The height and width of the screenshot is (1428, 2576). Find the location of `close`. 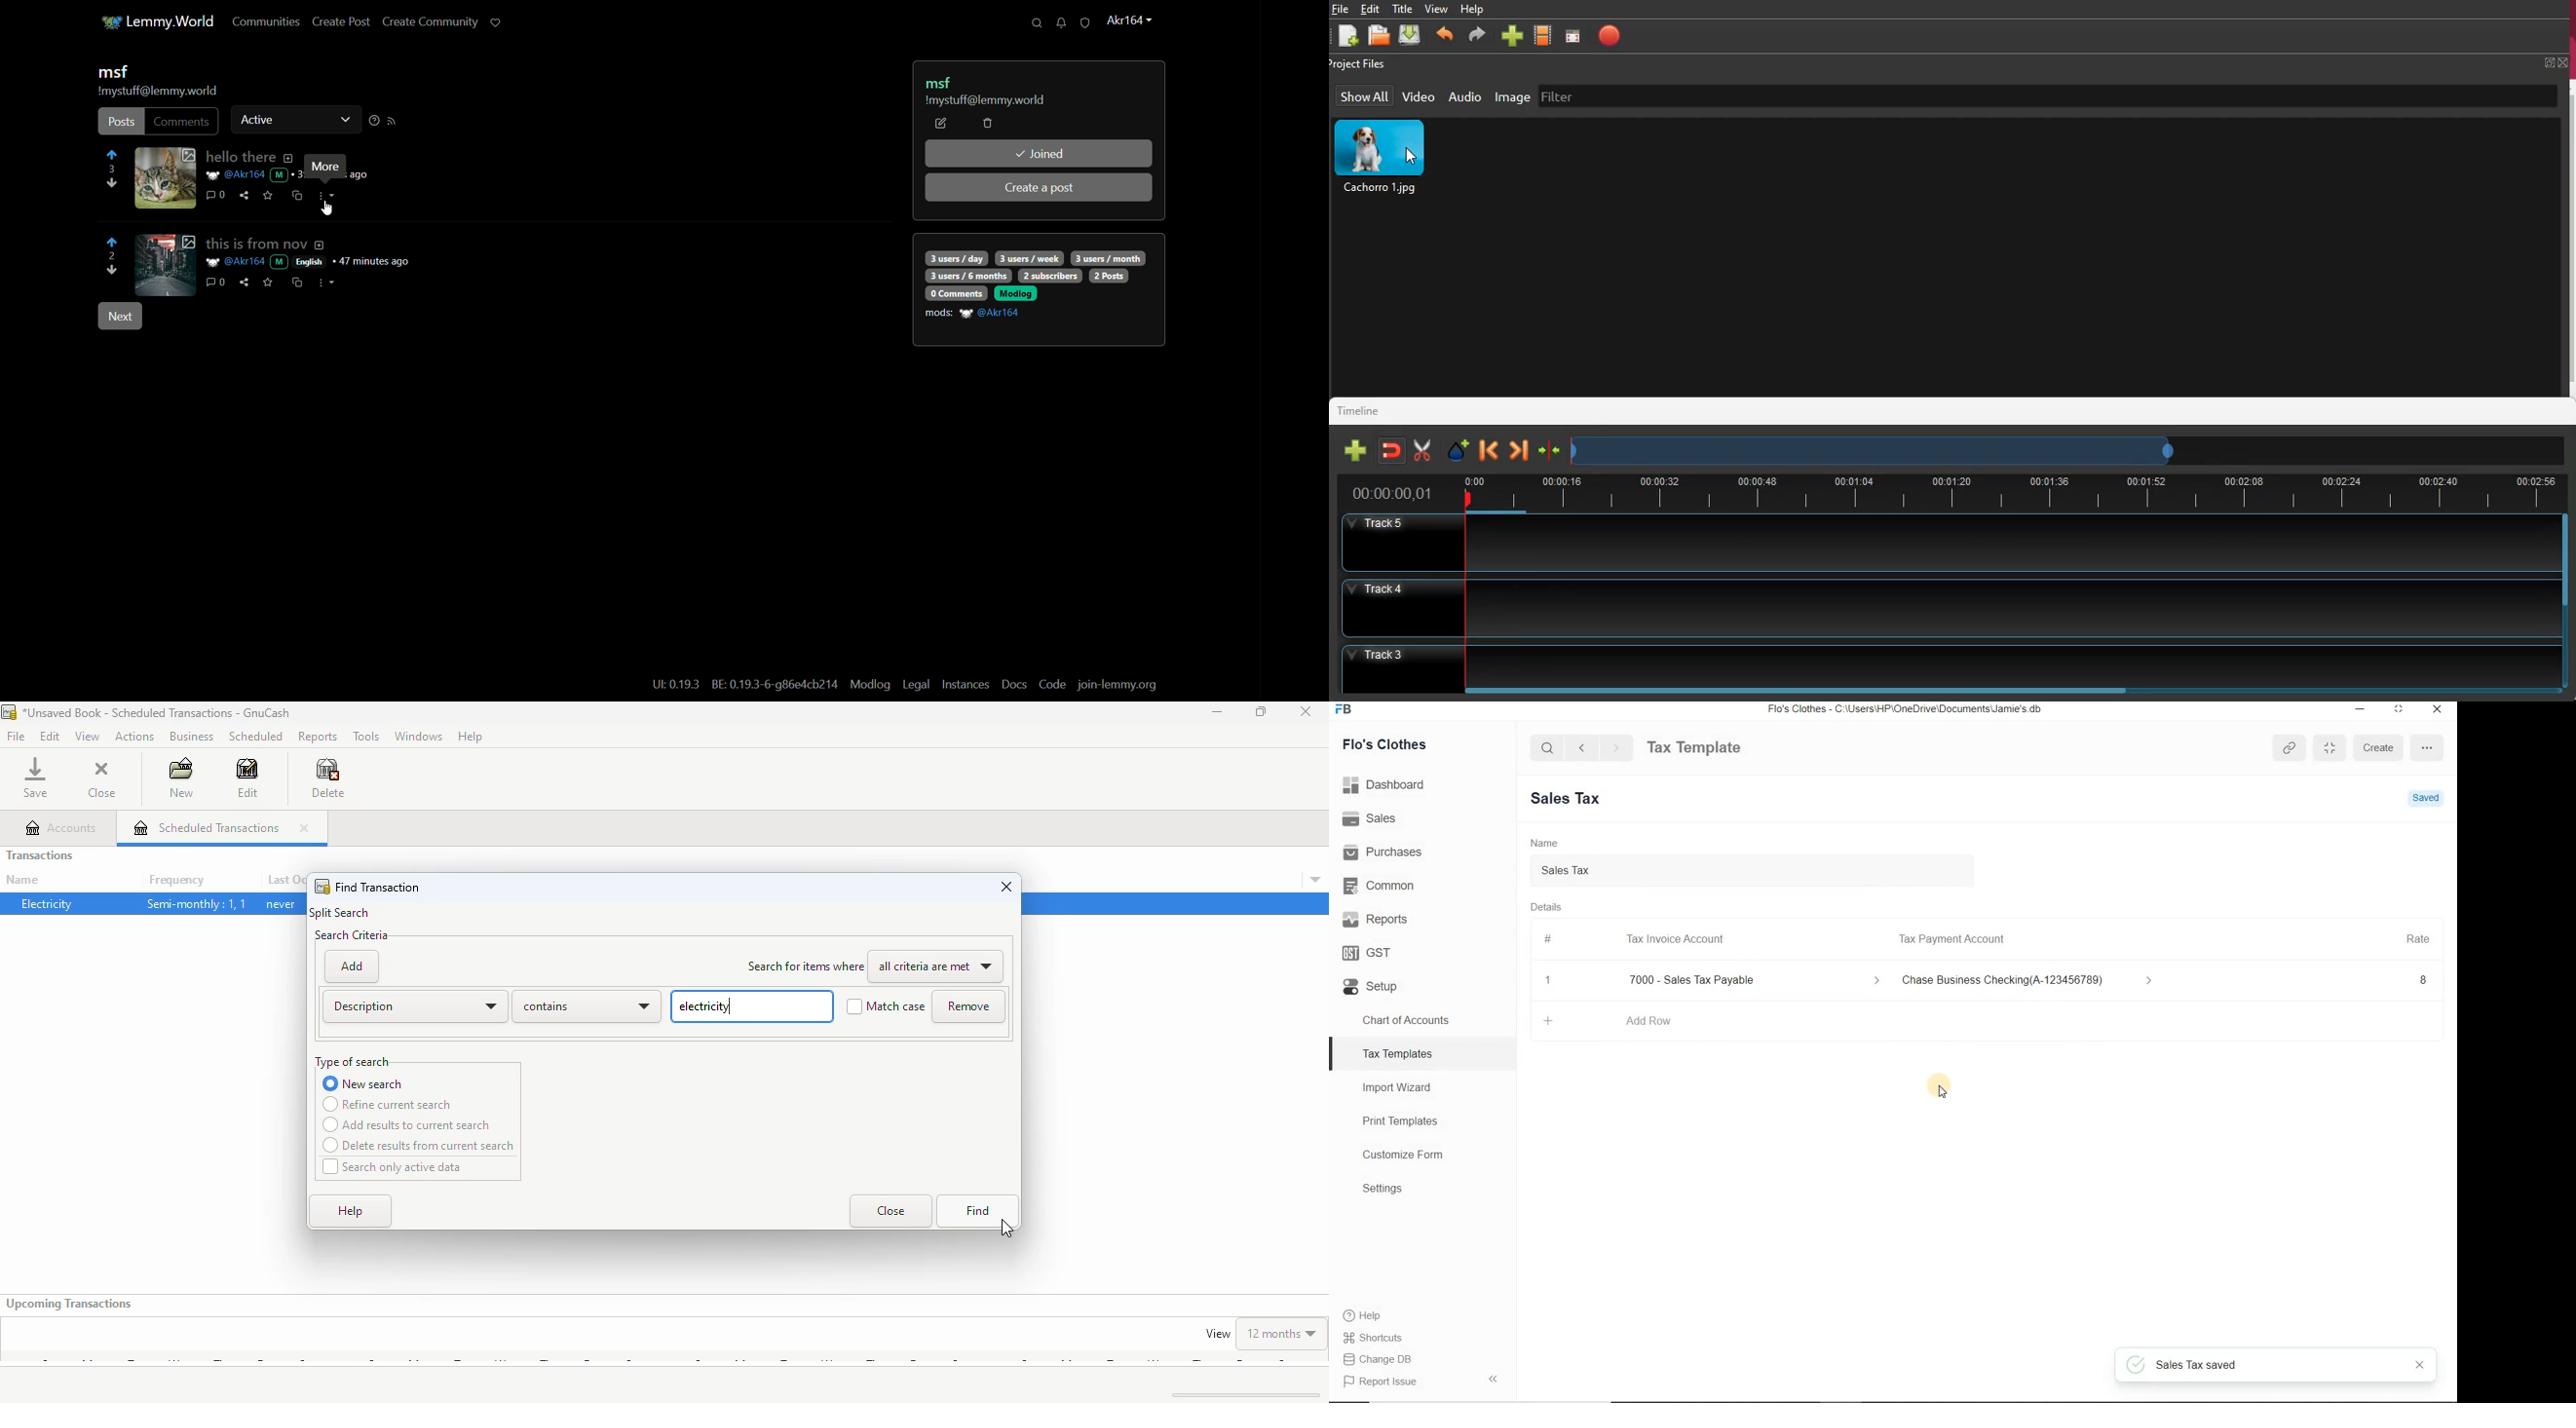

close is located at coordinates (1007, 886).